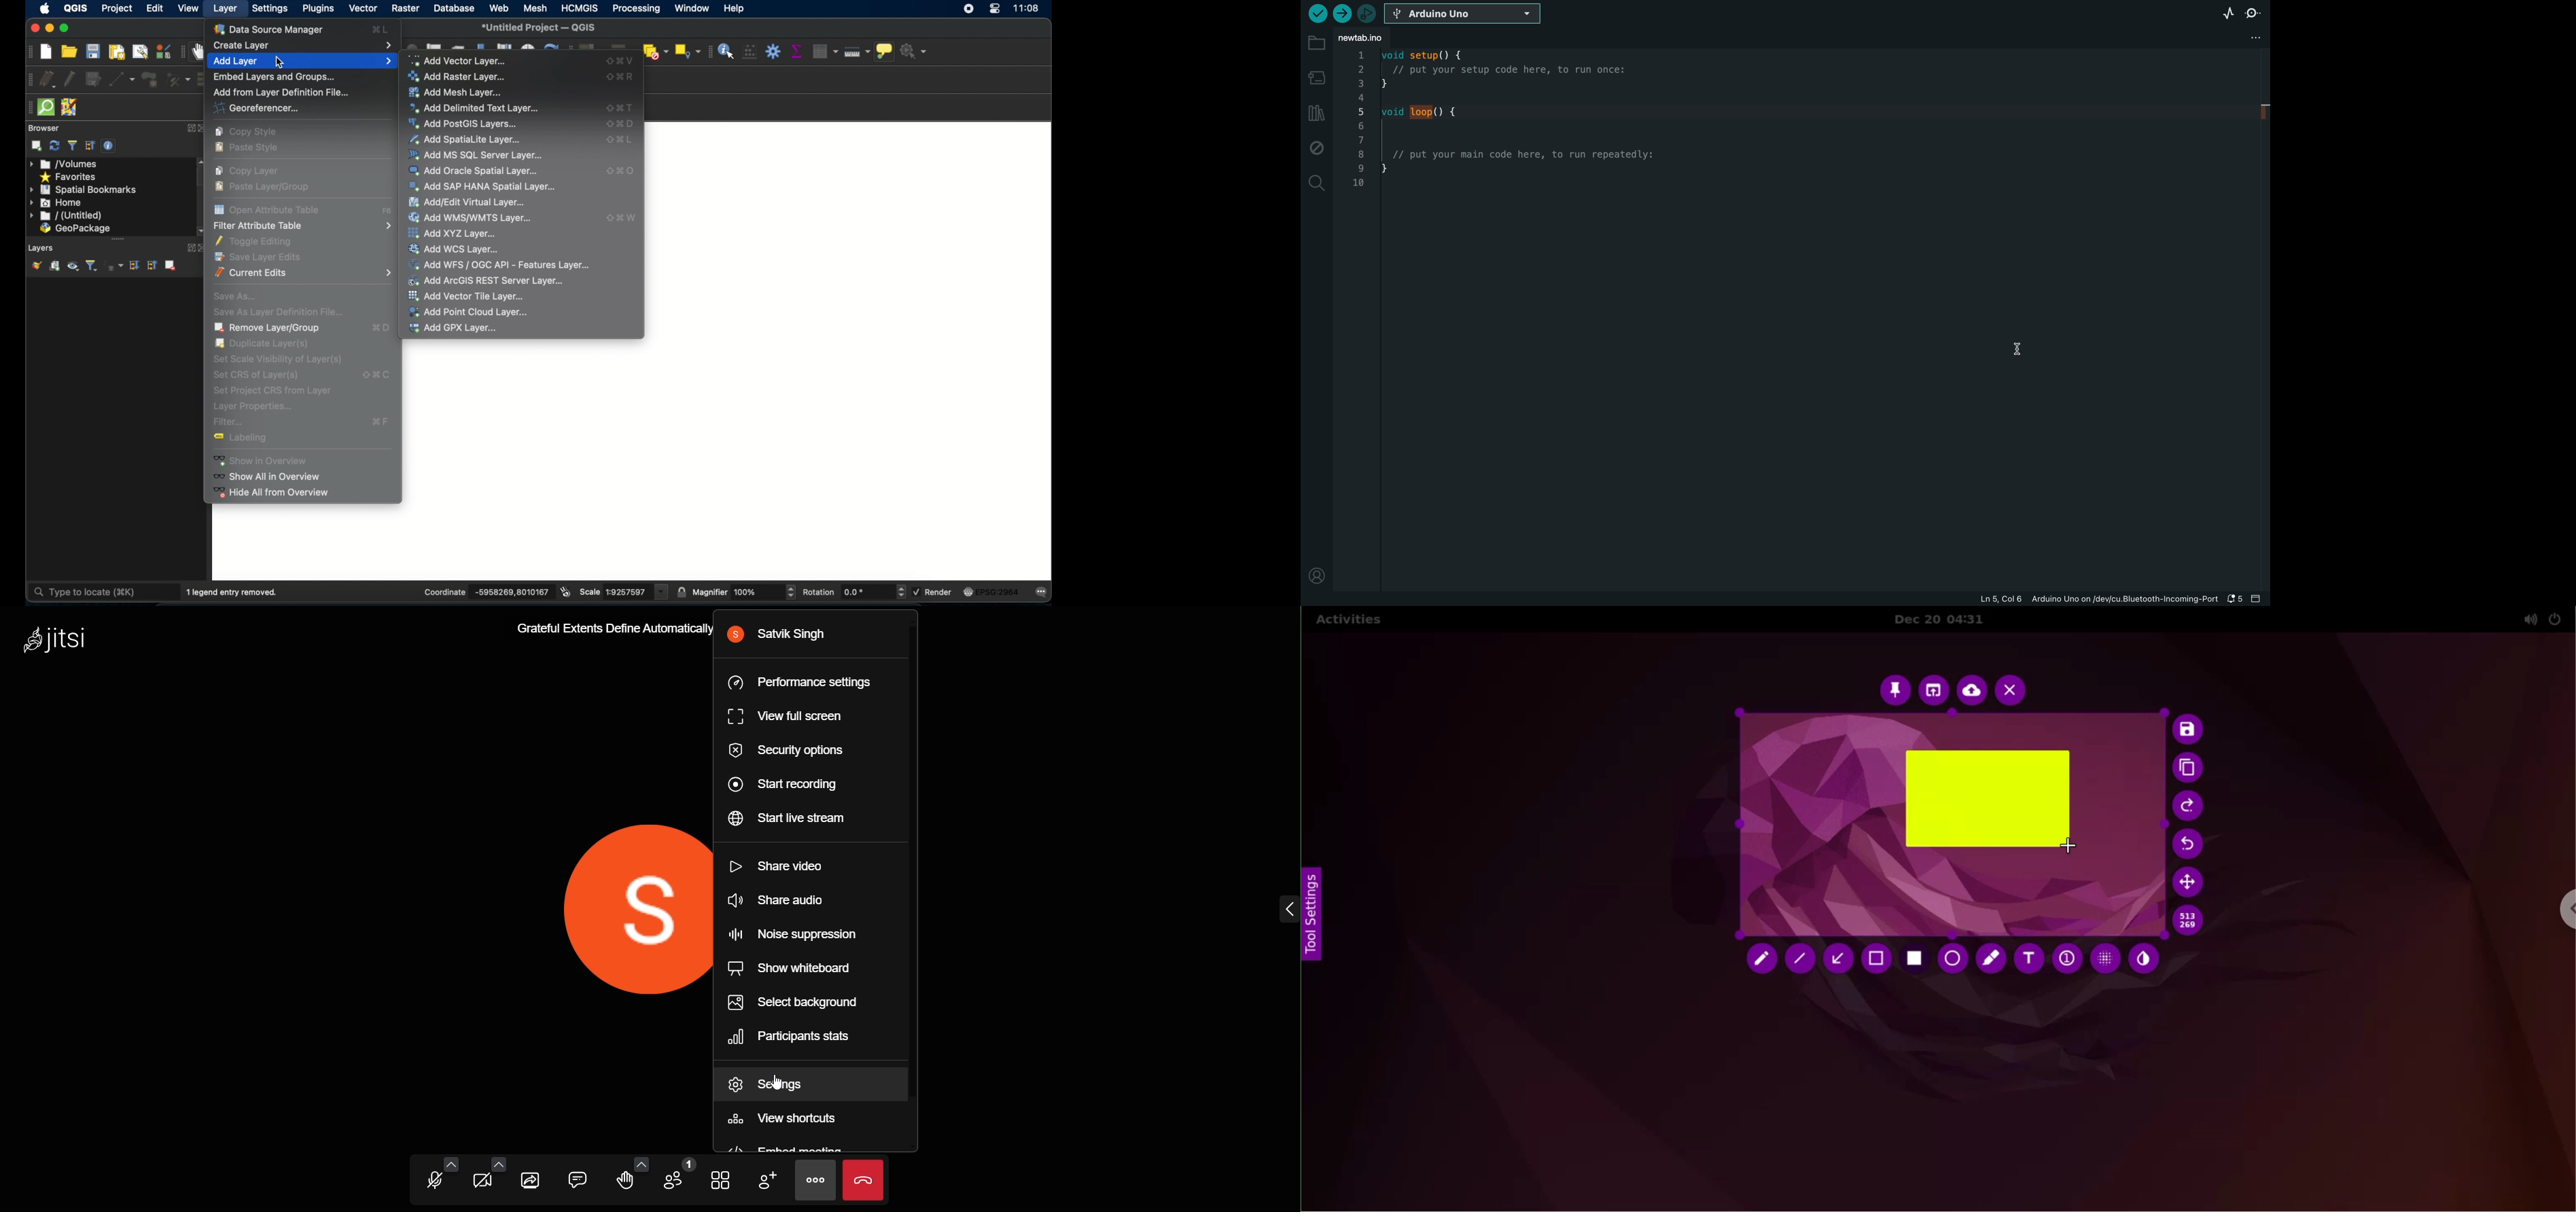 This screenshot has height=1232, width=2576. What do you see at coordinates (708, 52) in the screenshot?
I see `attribute toolbar` at bounding box center [708, 52].